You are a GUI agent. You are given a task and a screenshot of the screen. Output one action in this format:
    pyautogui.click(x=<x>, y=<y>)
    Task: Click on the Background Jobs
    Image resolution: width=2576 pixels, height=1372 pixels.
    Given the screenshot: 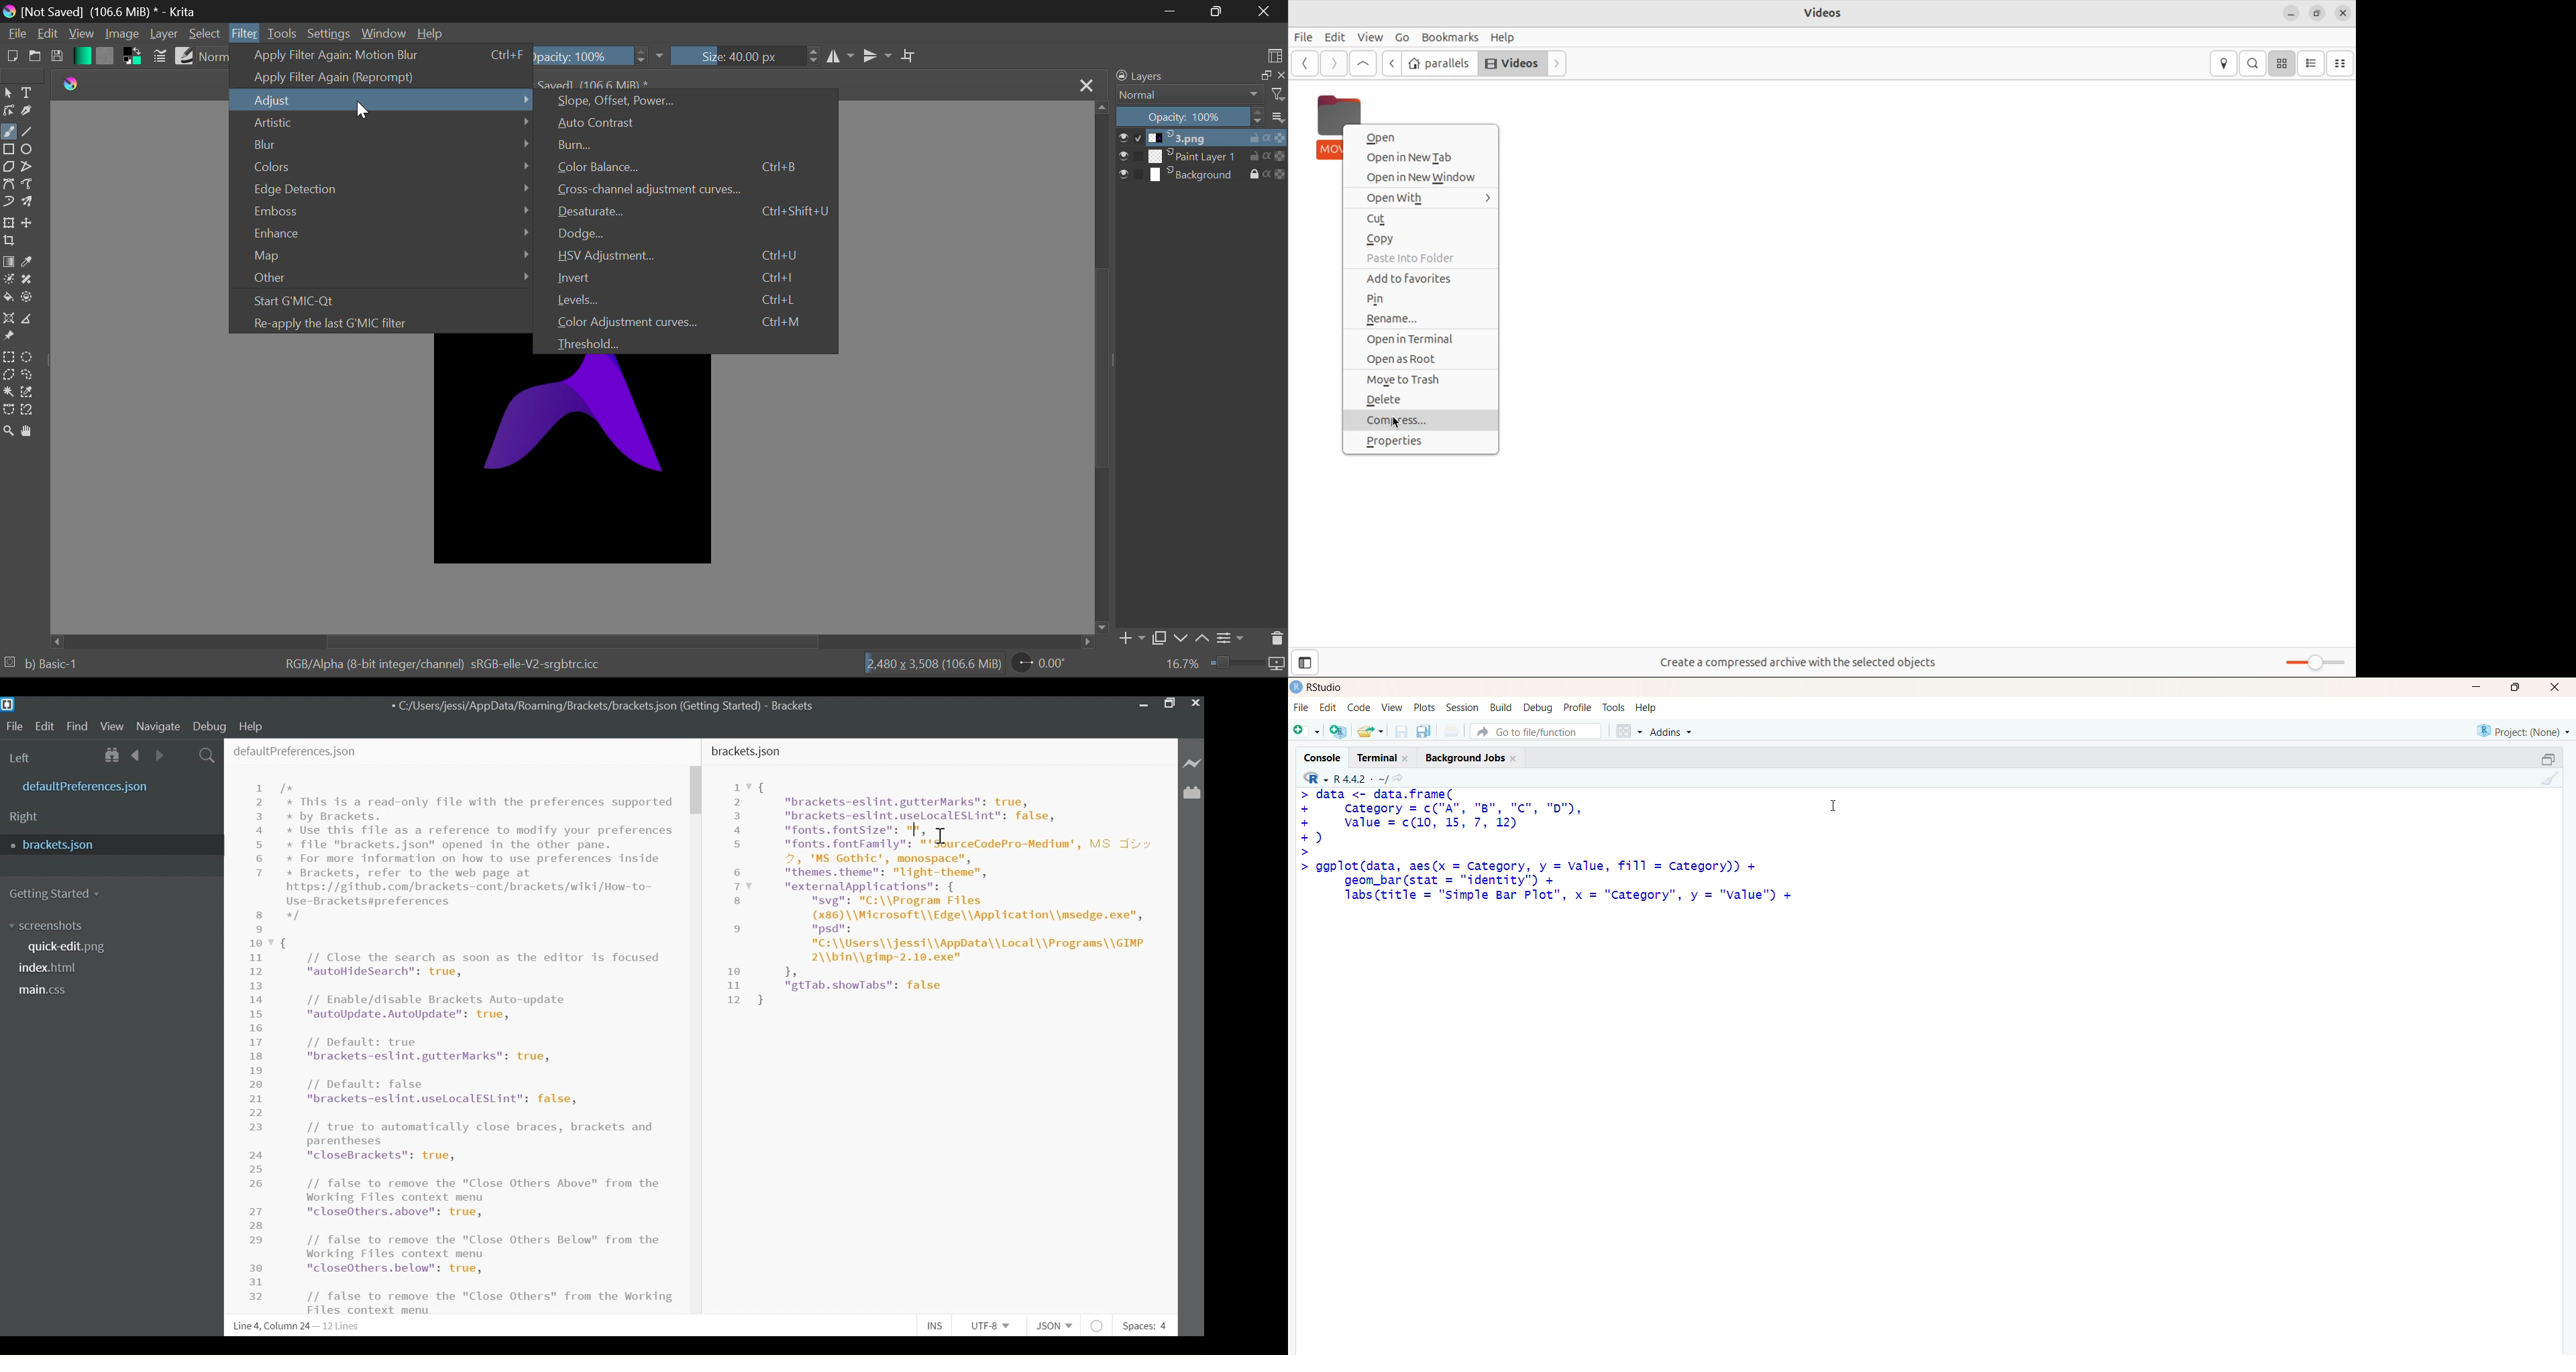 What is the action you would take?
    pyautogui.click(x=1470, y=755)
    